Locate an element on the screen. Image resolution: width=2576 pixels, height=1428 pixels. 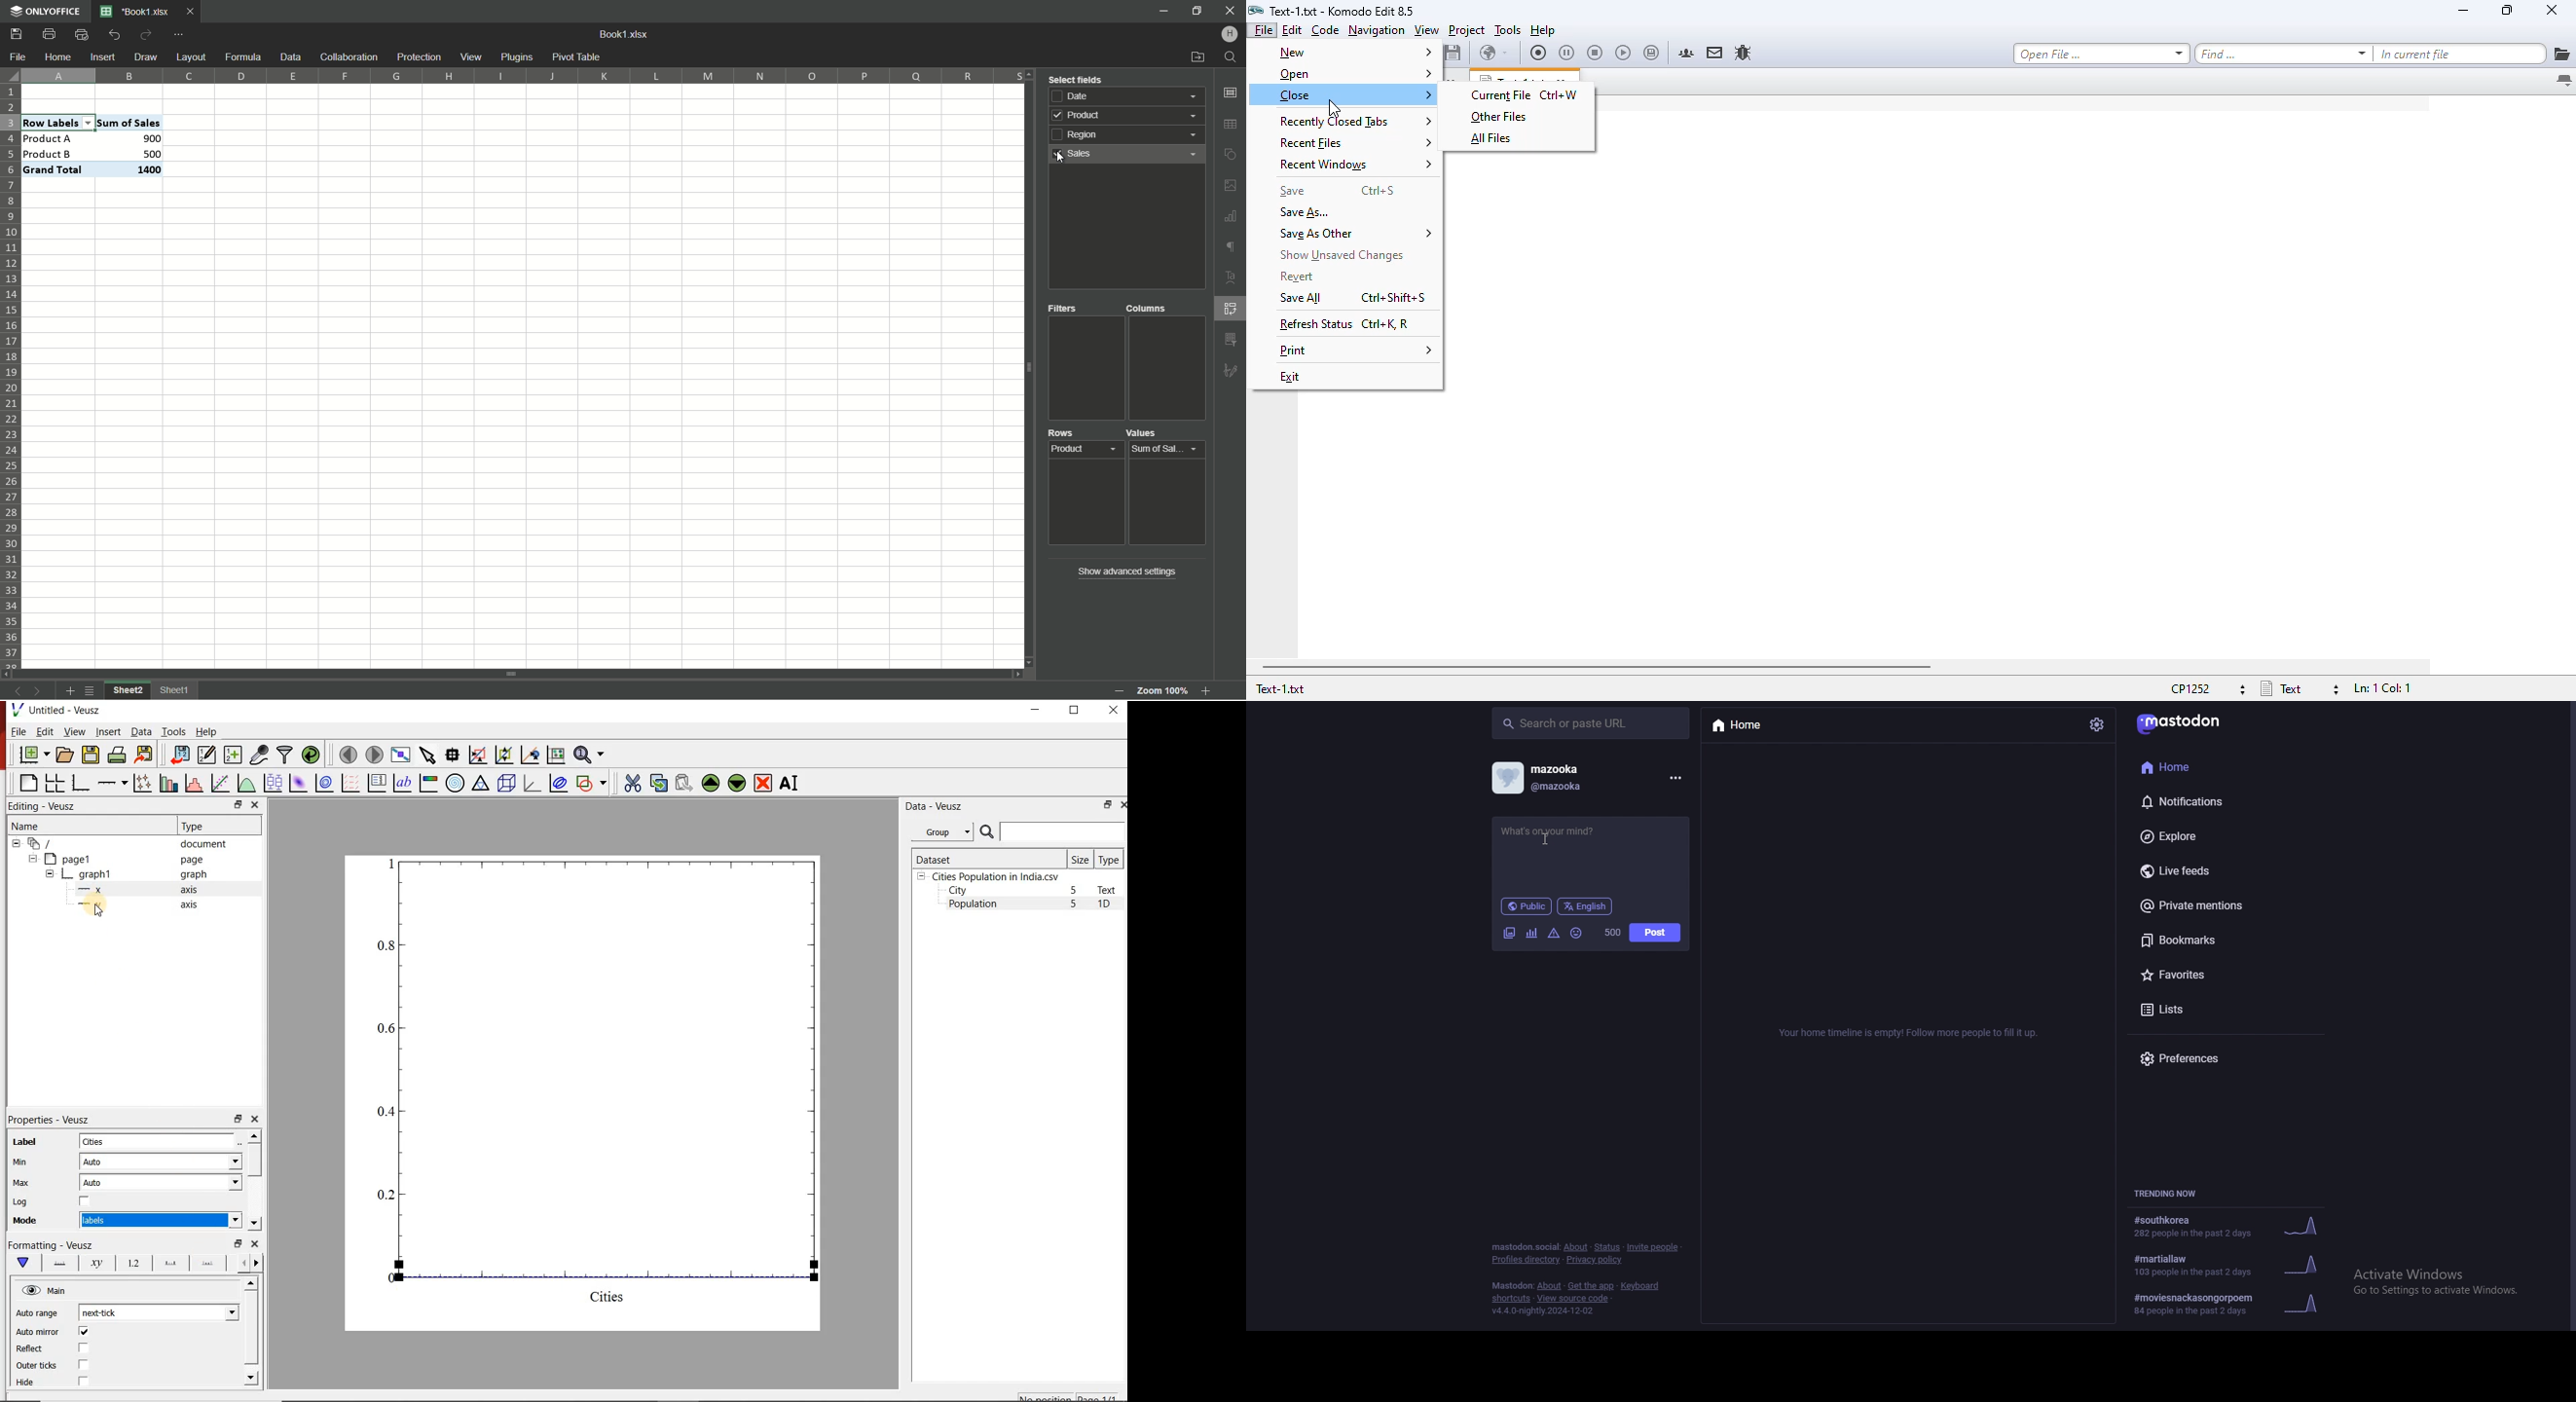
Pivot table is located at coordinates (578, 57).